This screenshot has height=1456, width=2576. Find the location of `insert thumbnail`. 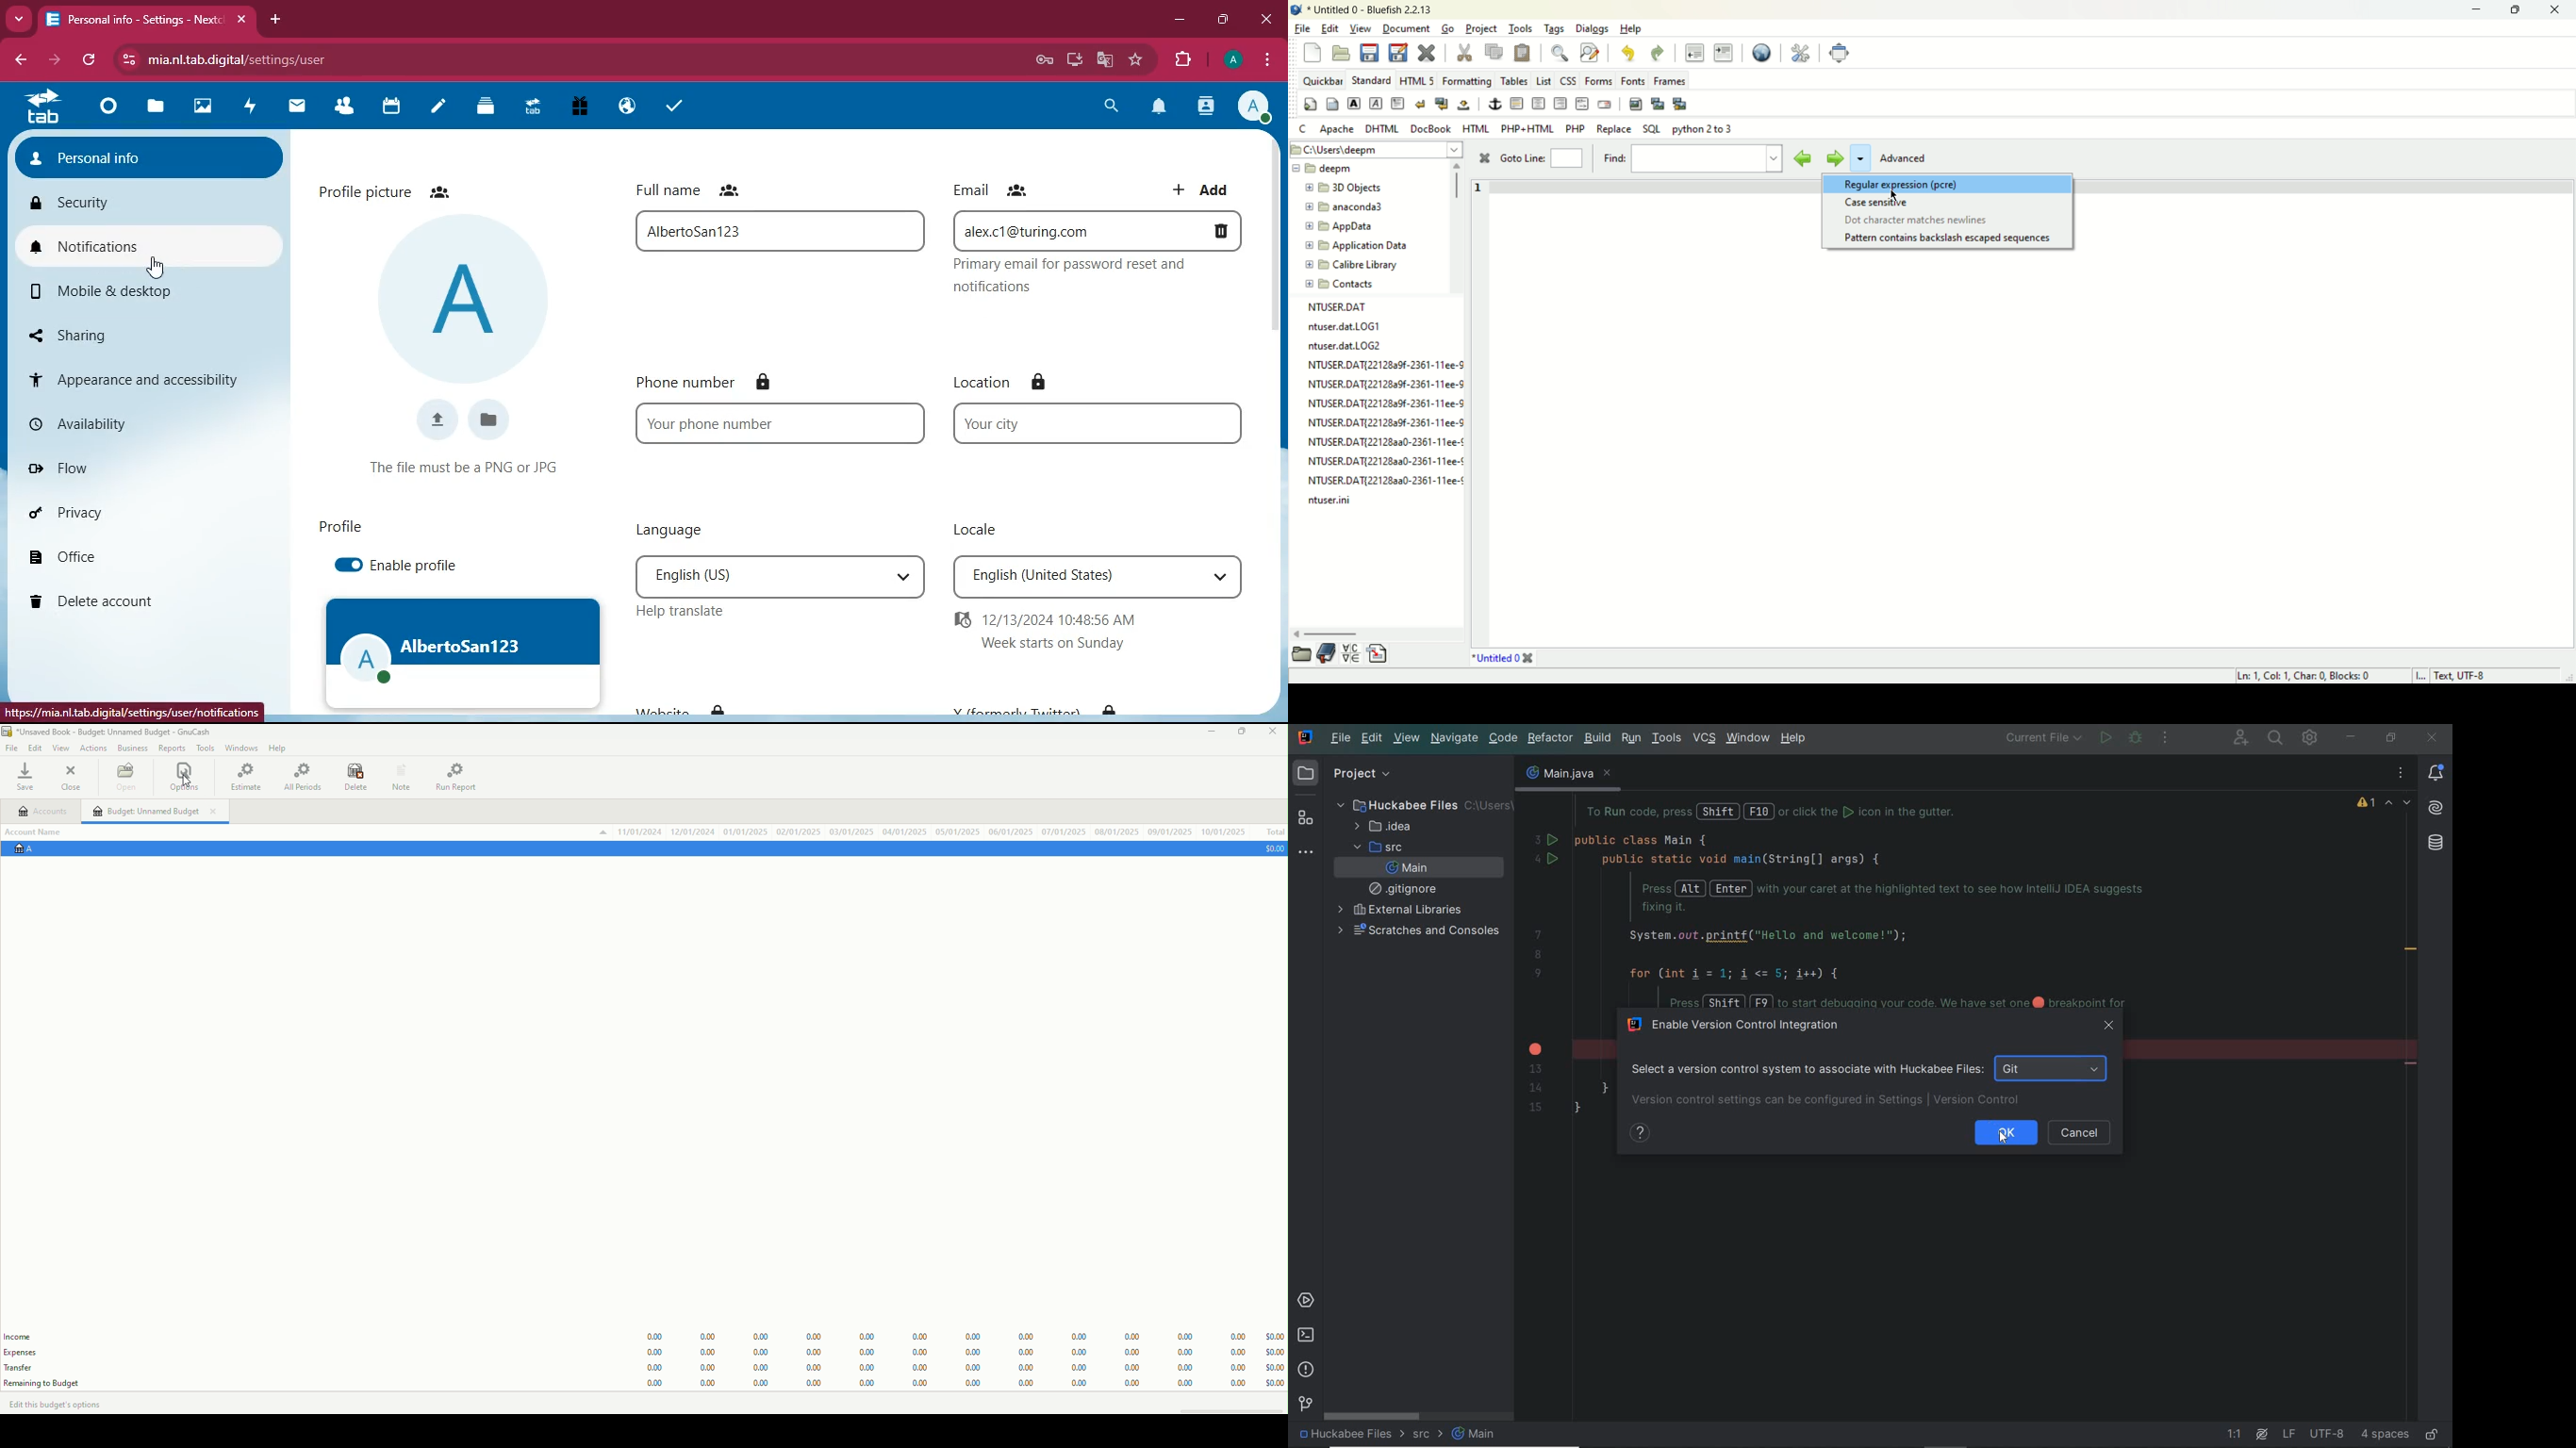

insert thumbnail is located at coordinates (1656, 102).